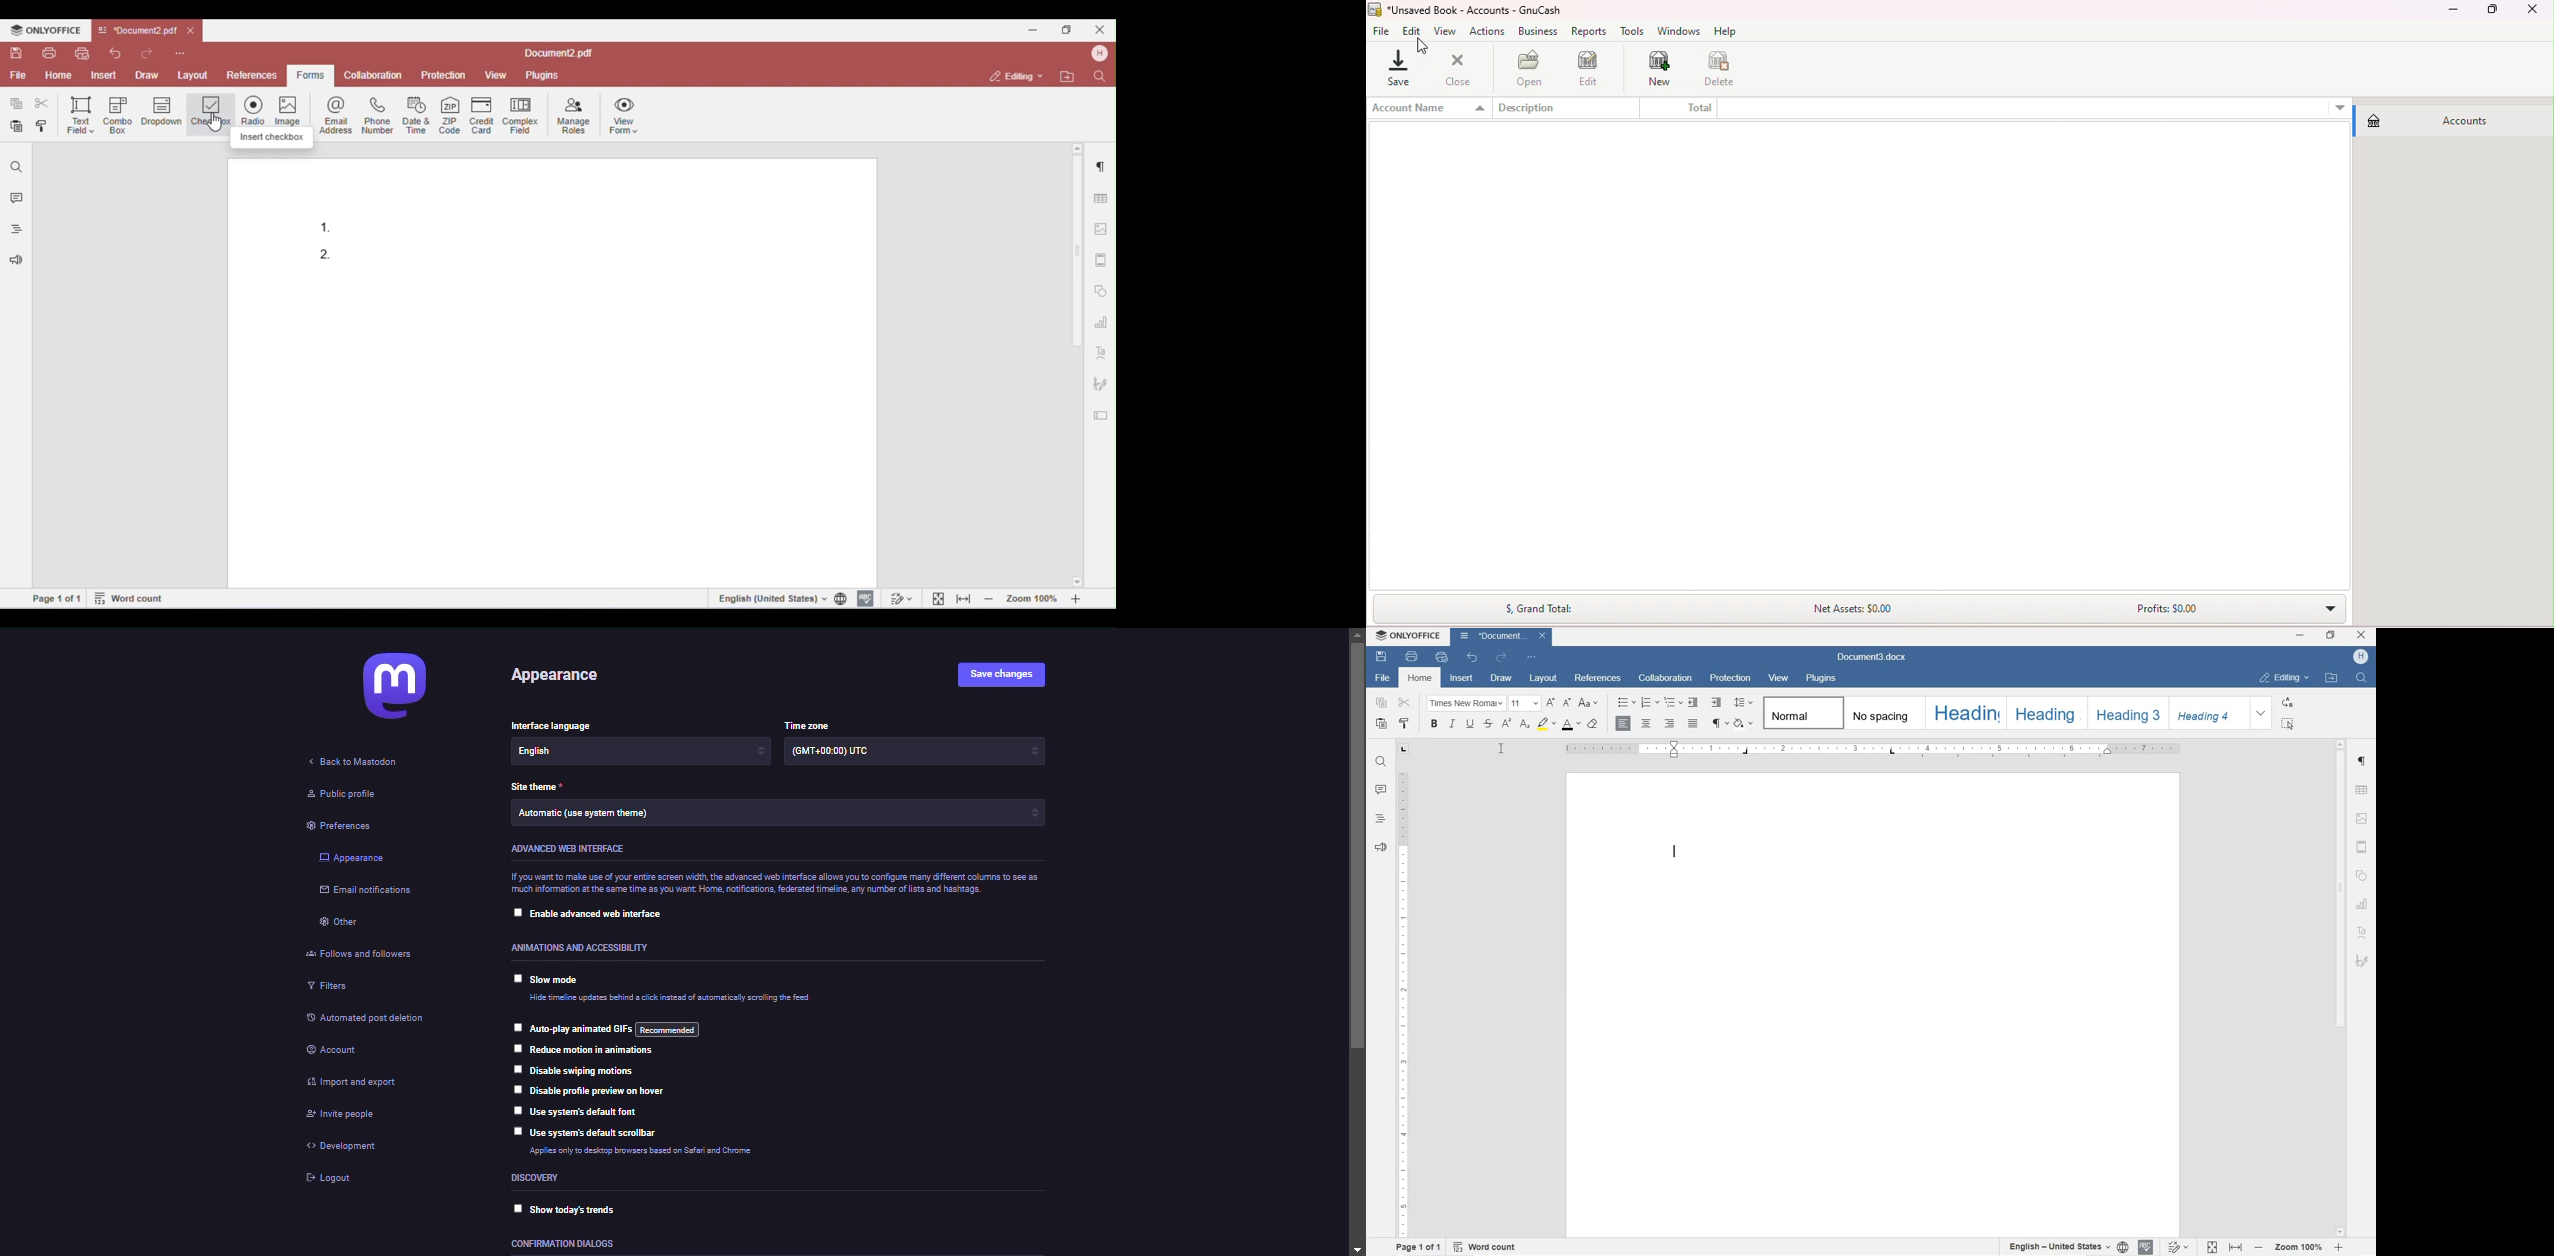  Describe the element at coordinates (1440, 657) in the screenshot. I see `QUICK PRINT` at that location.